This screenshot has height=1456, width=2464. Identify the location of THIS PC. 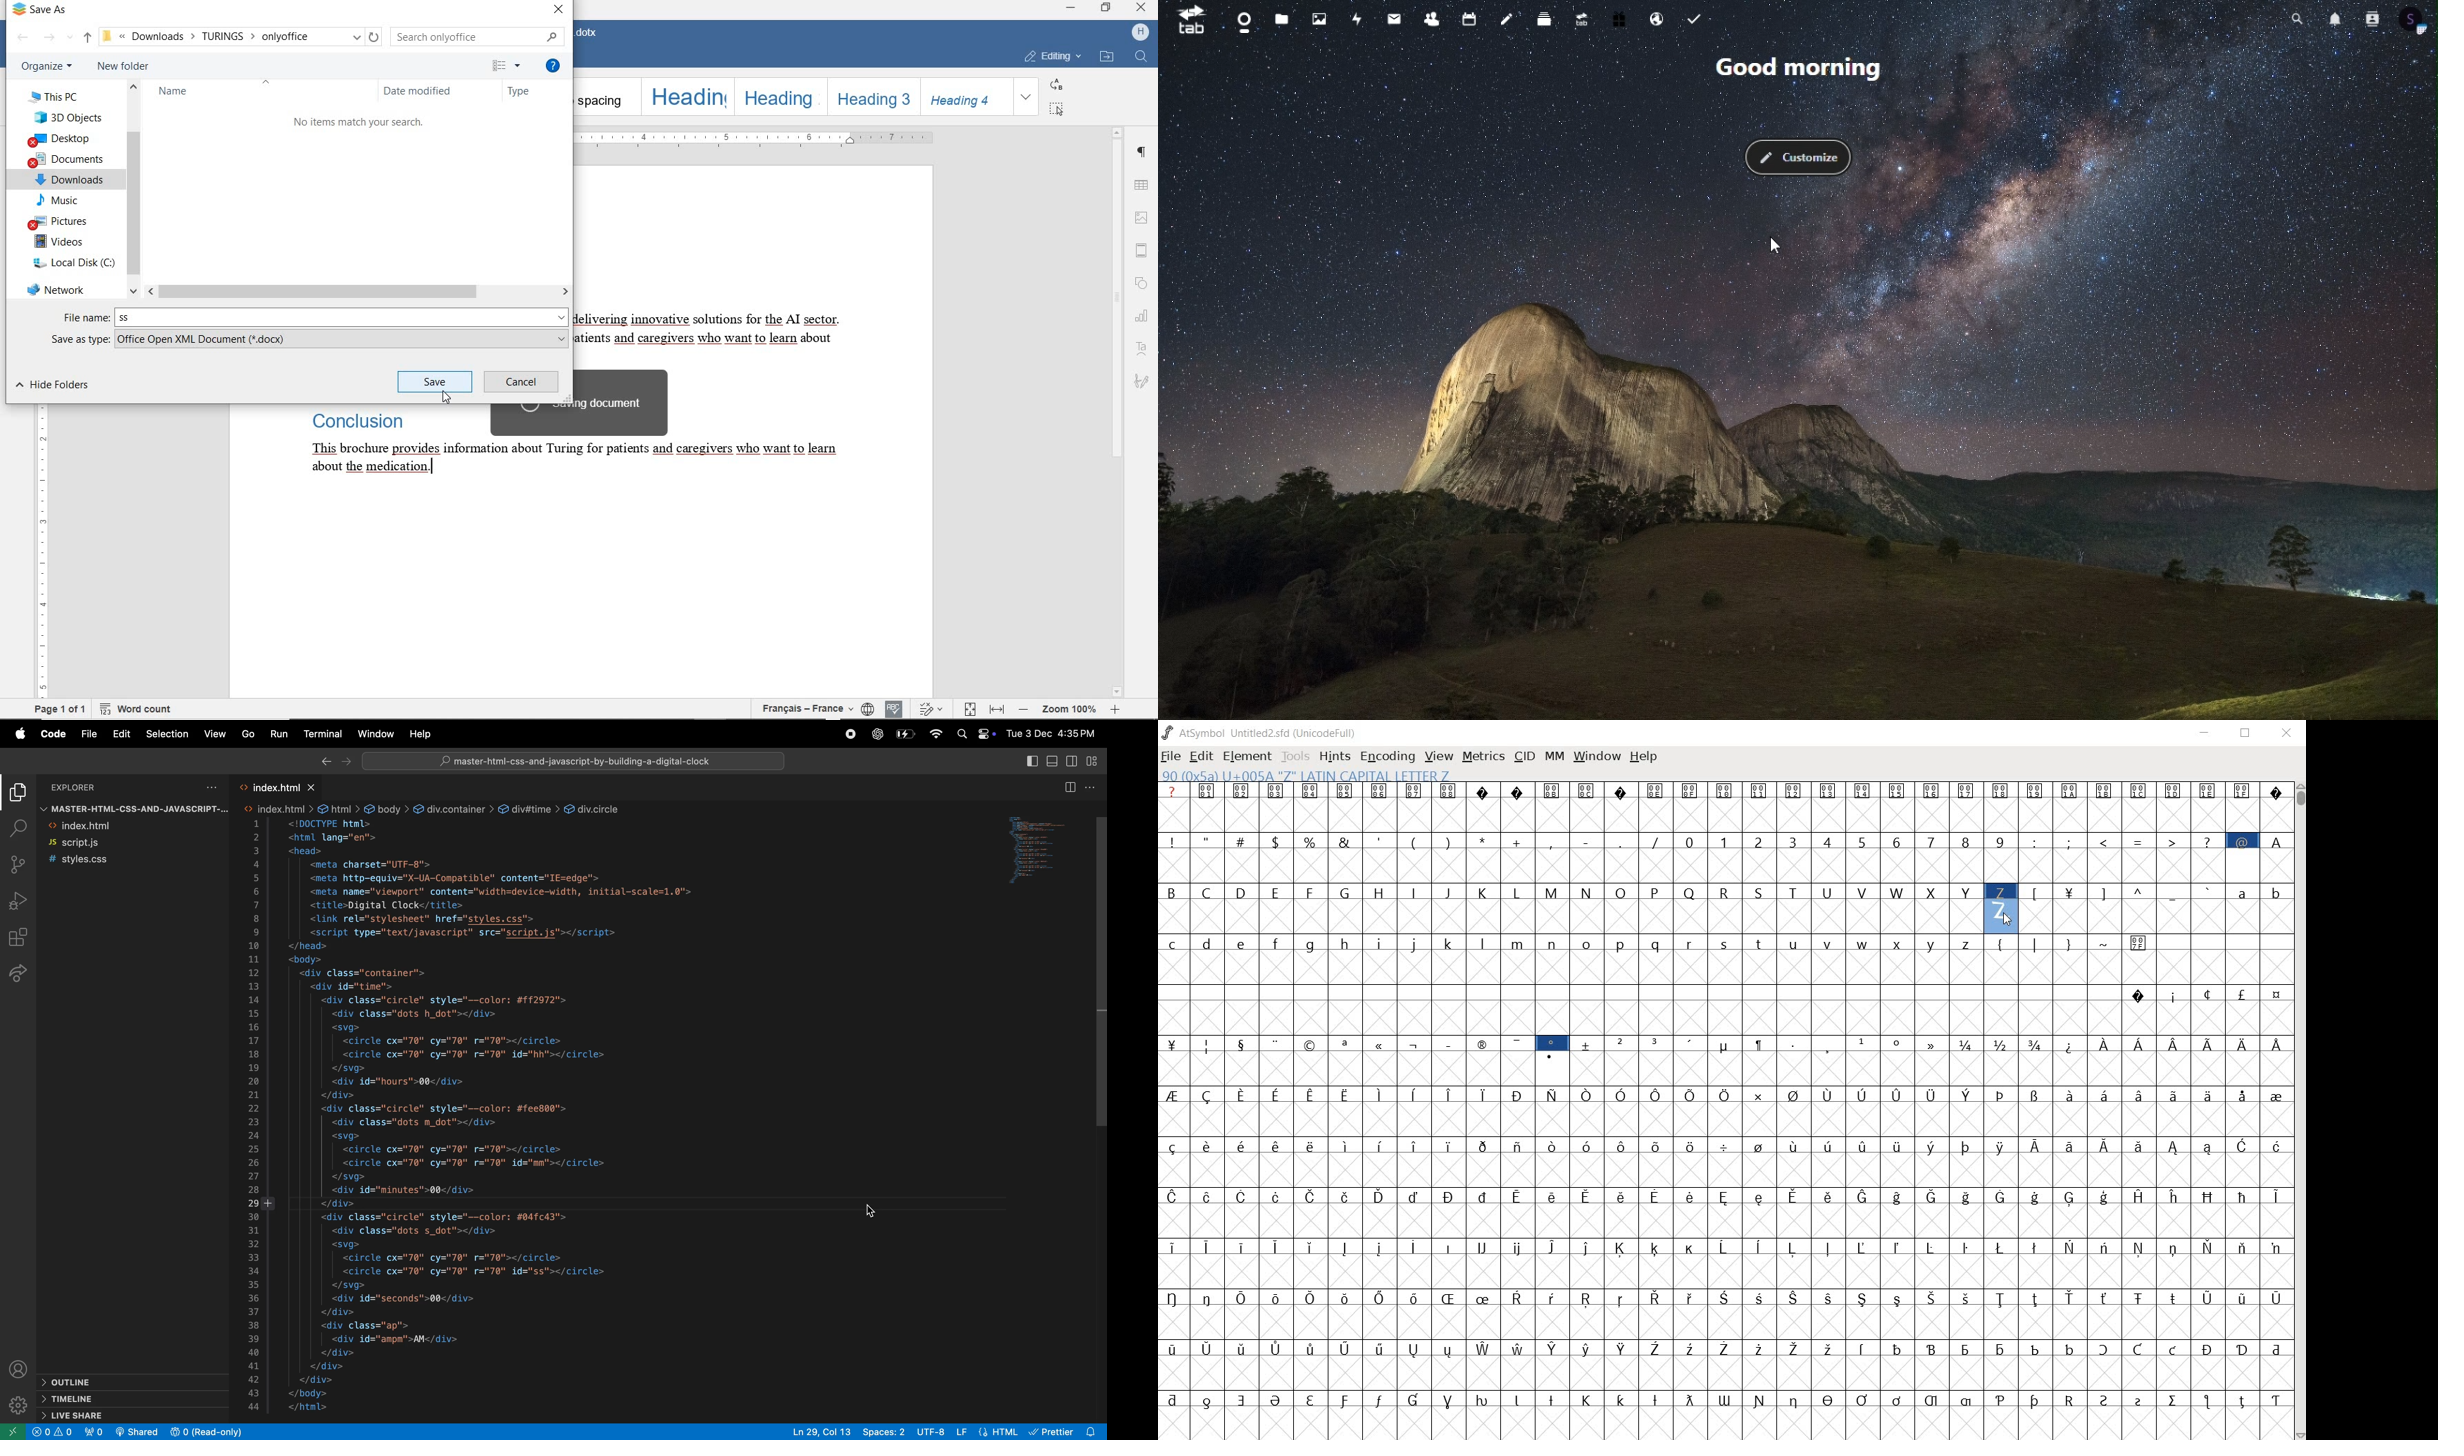
(63, 95).